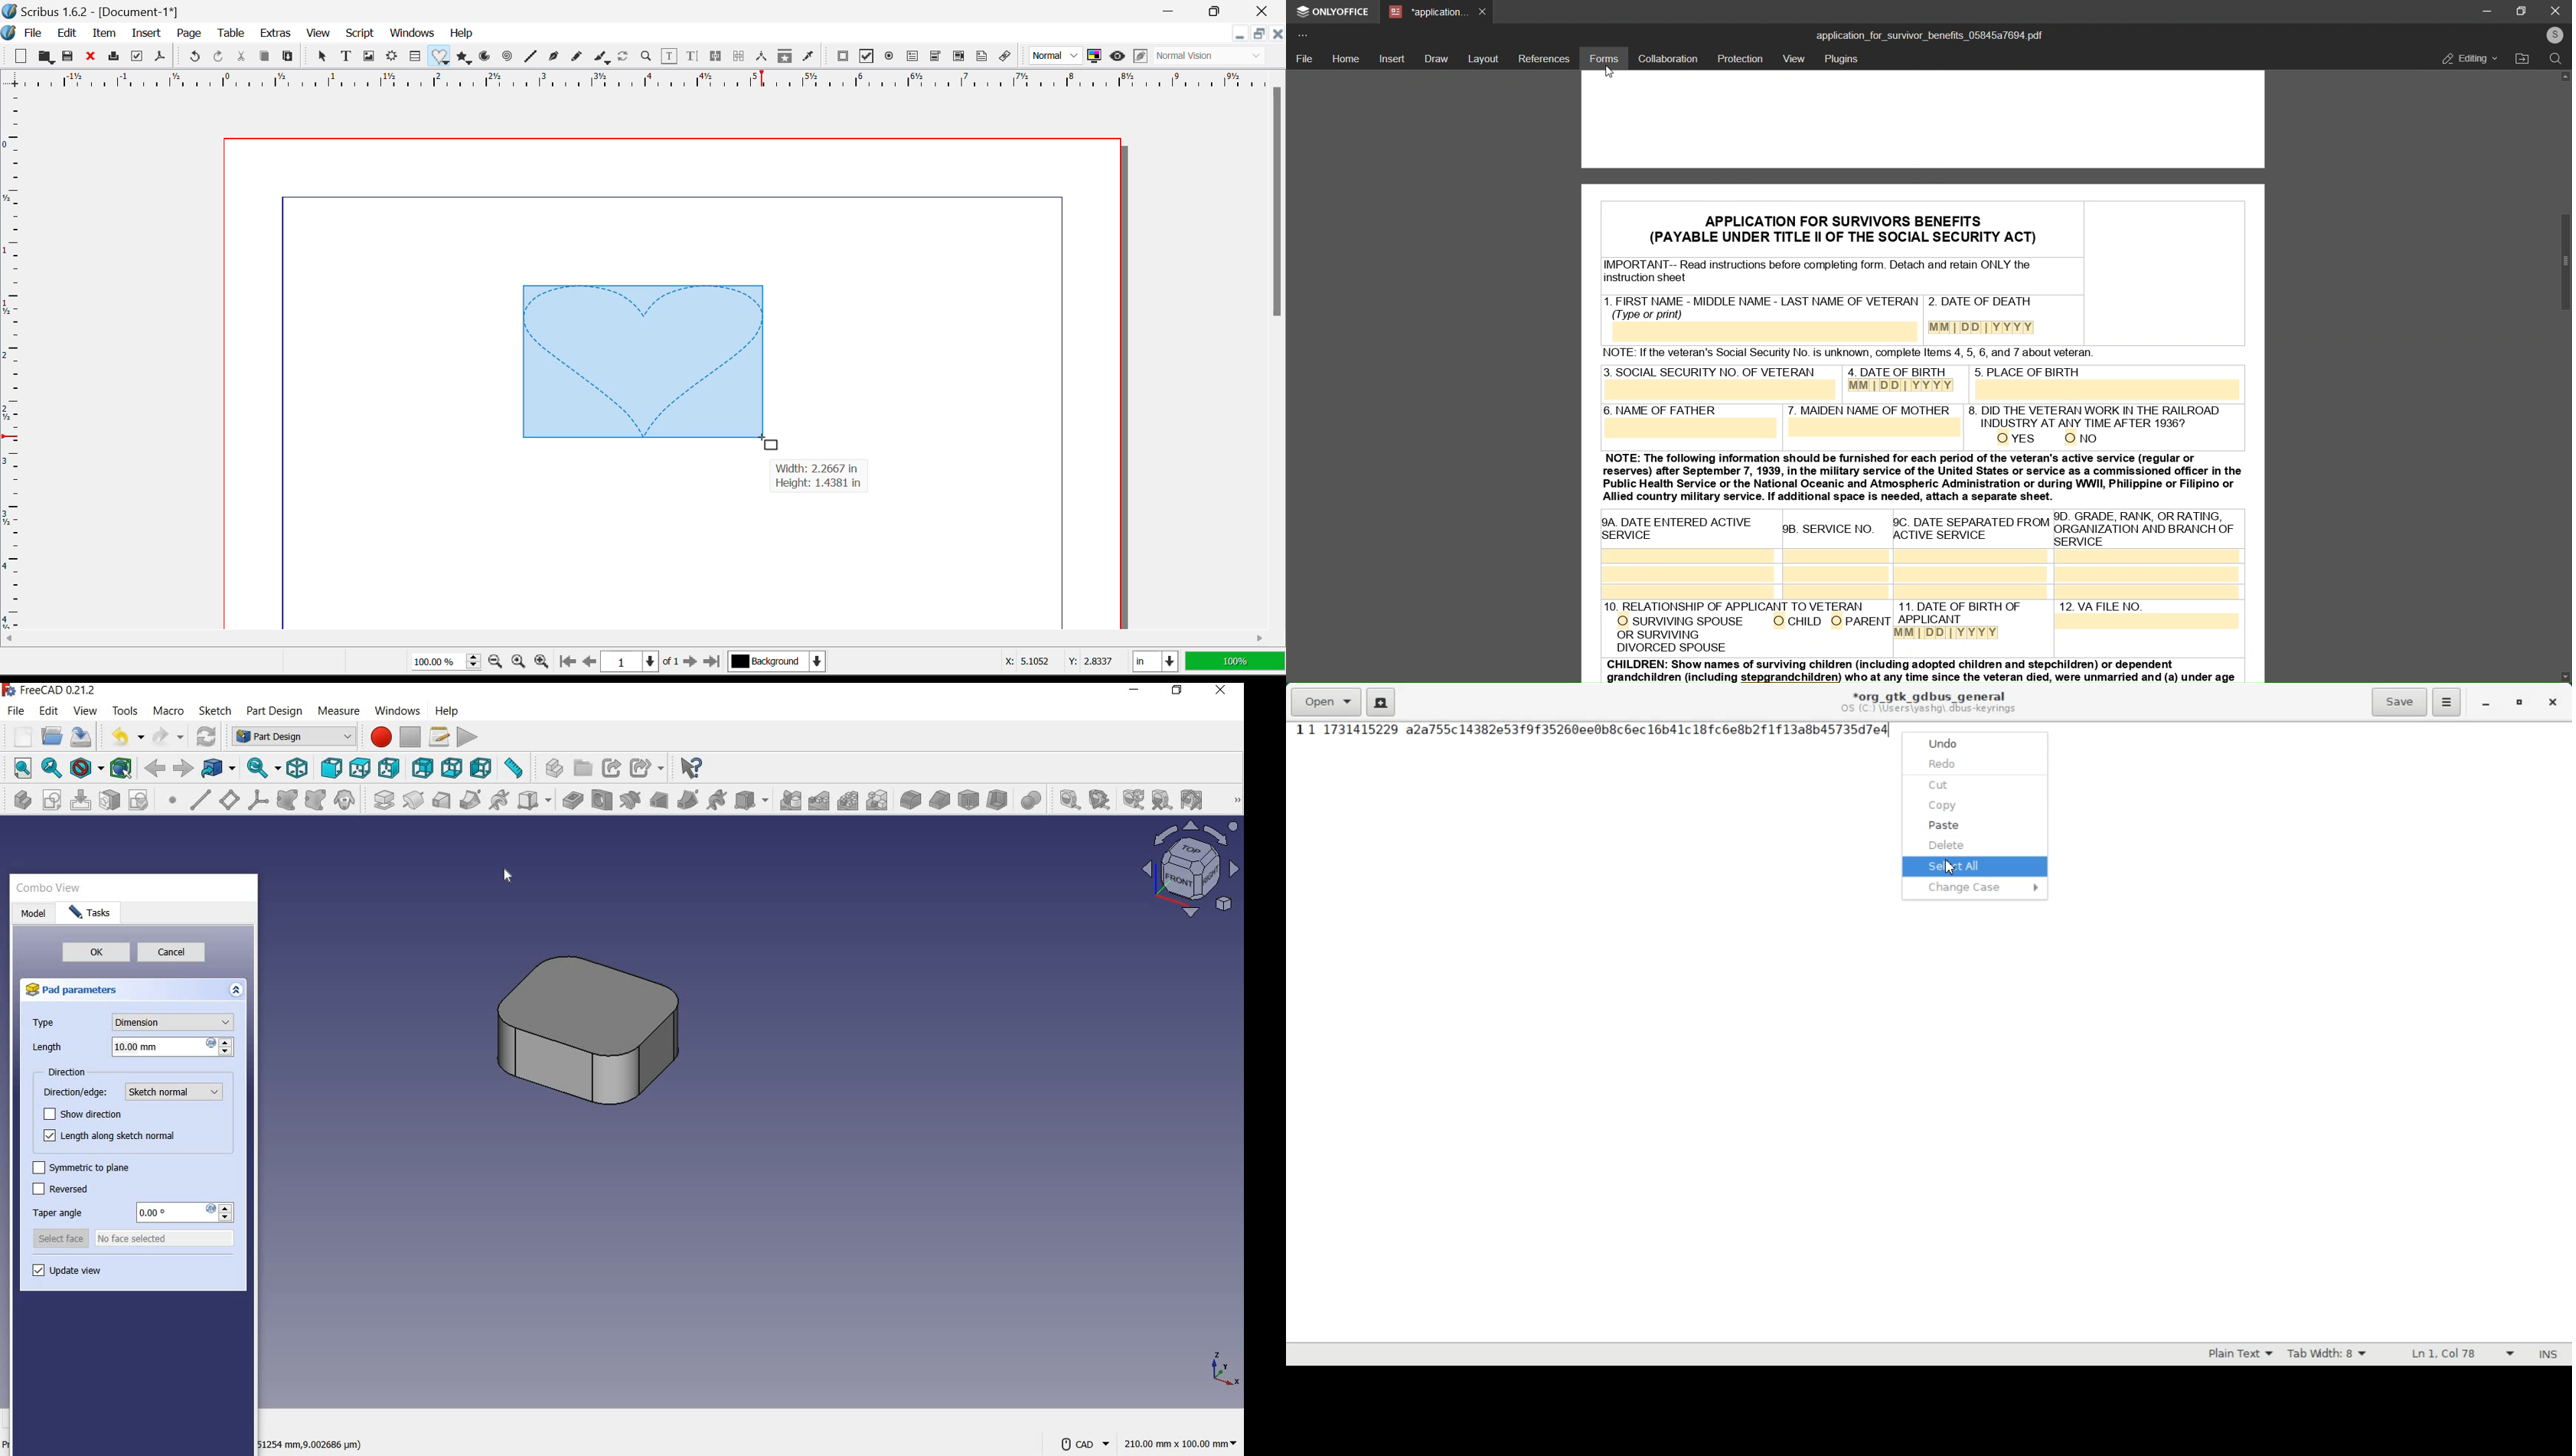 The image size is (2576, 1456). I want to click on Restore Down, so click(1241, 36).